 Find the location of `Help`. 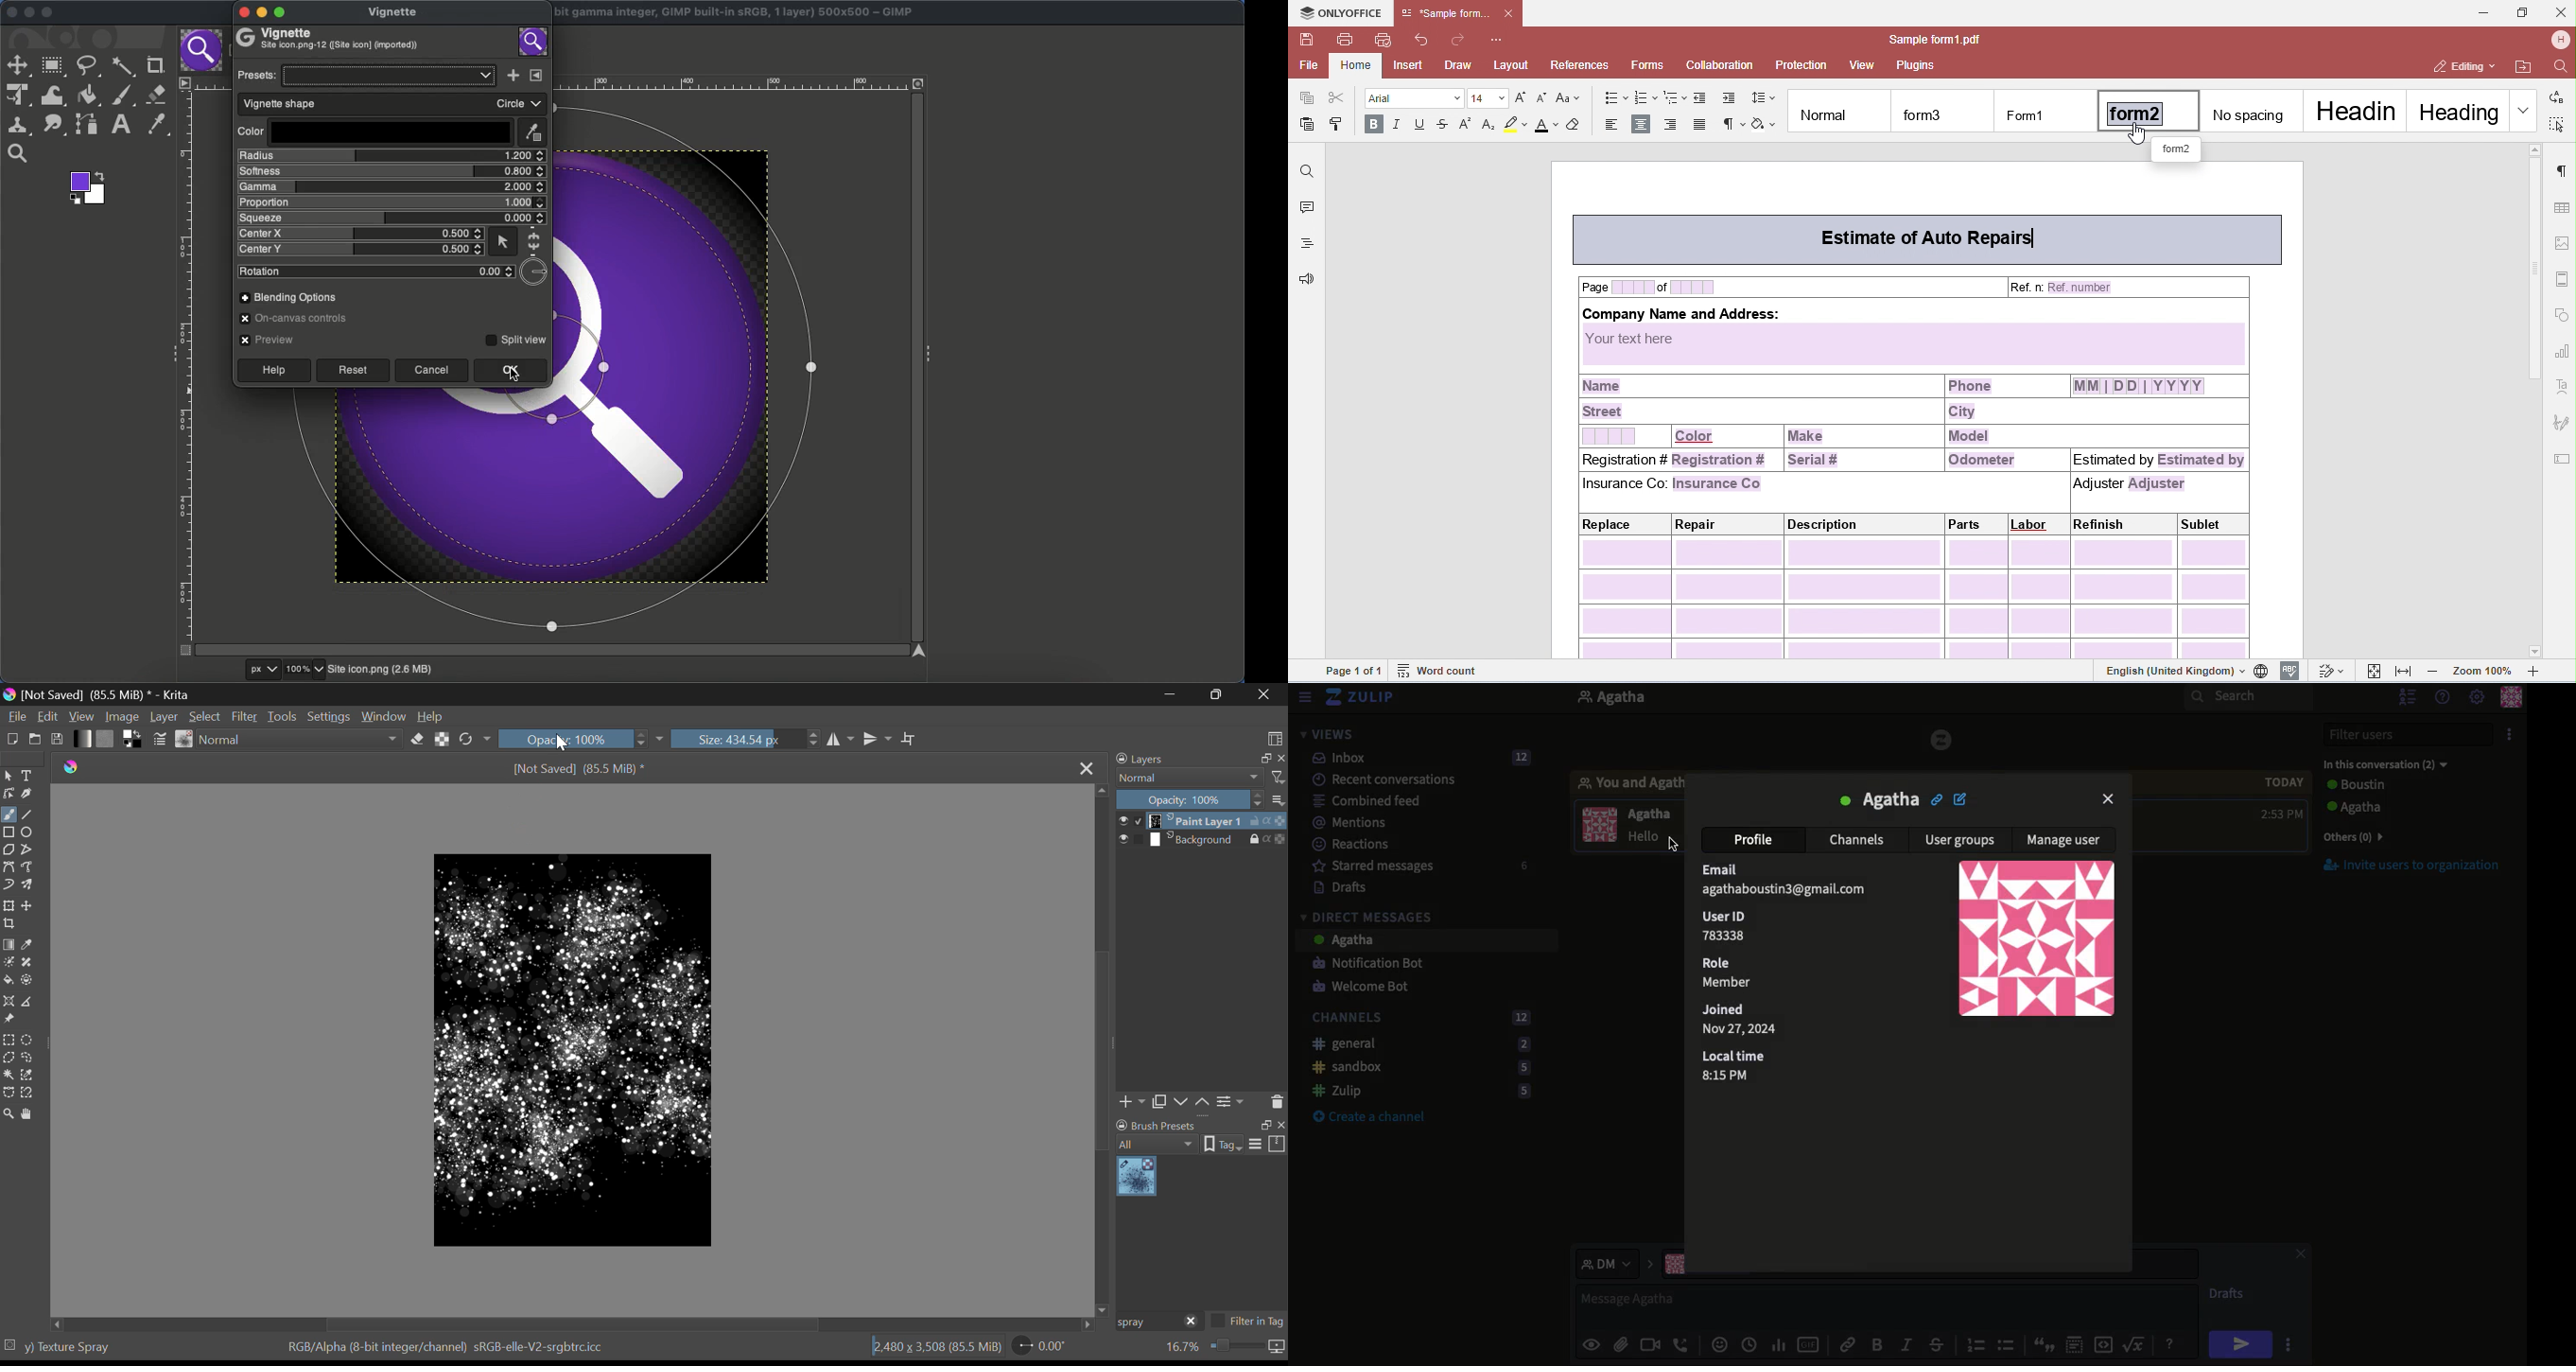

Help is located at coordinates (431, 714).